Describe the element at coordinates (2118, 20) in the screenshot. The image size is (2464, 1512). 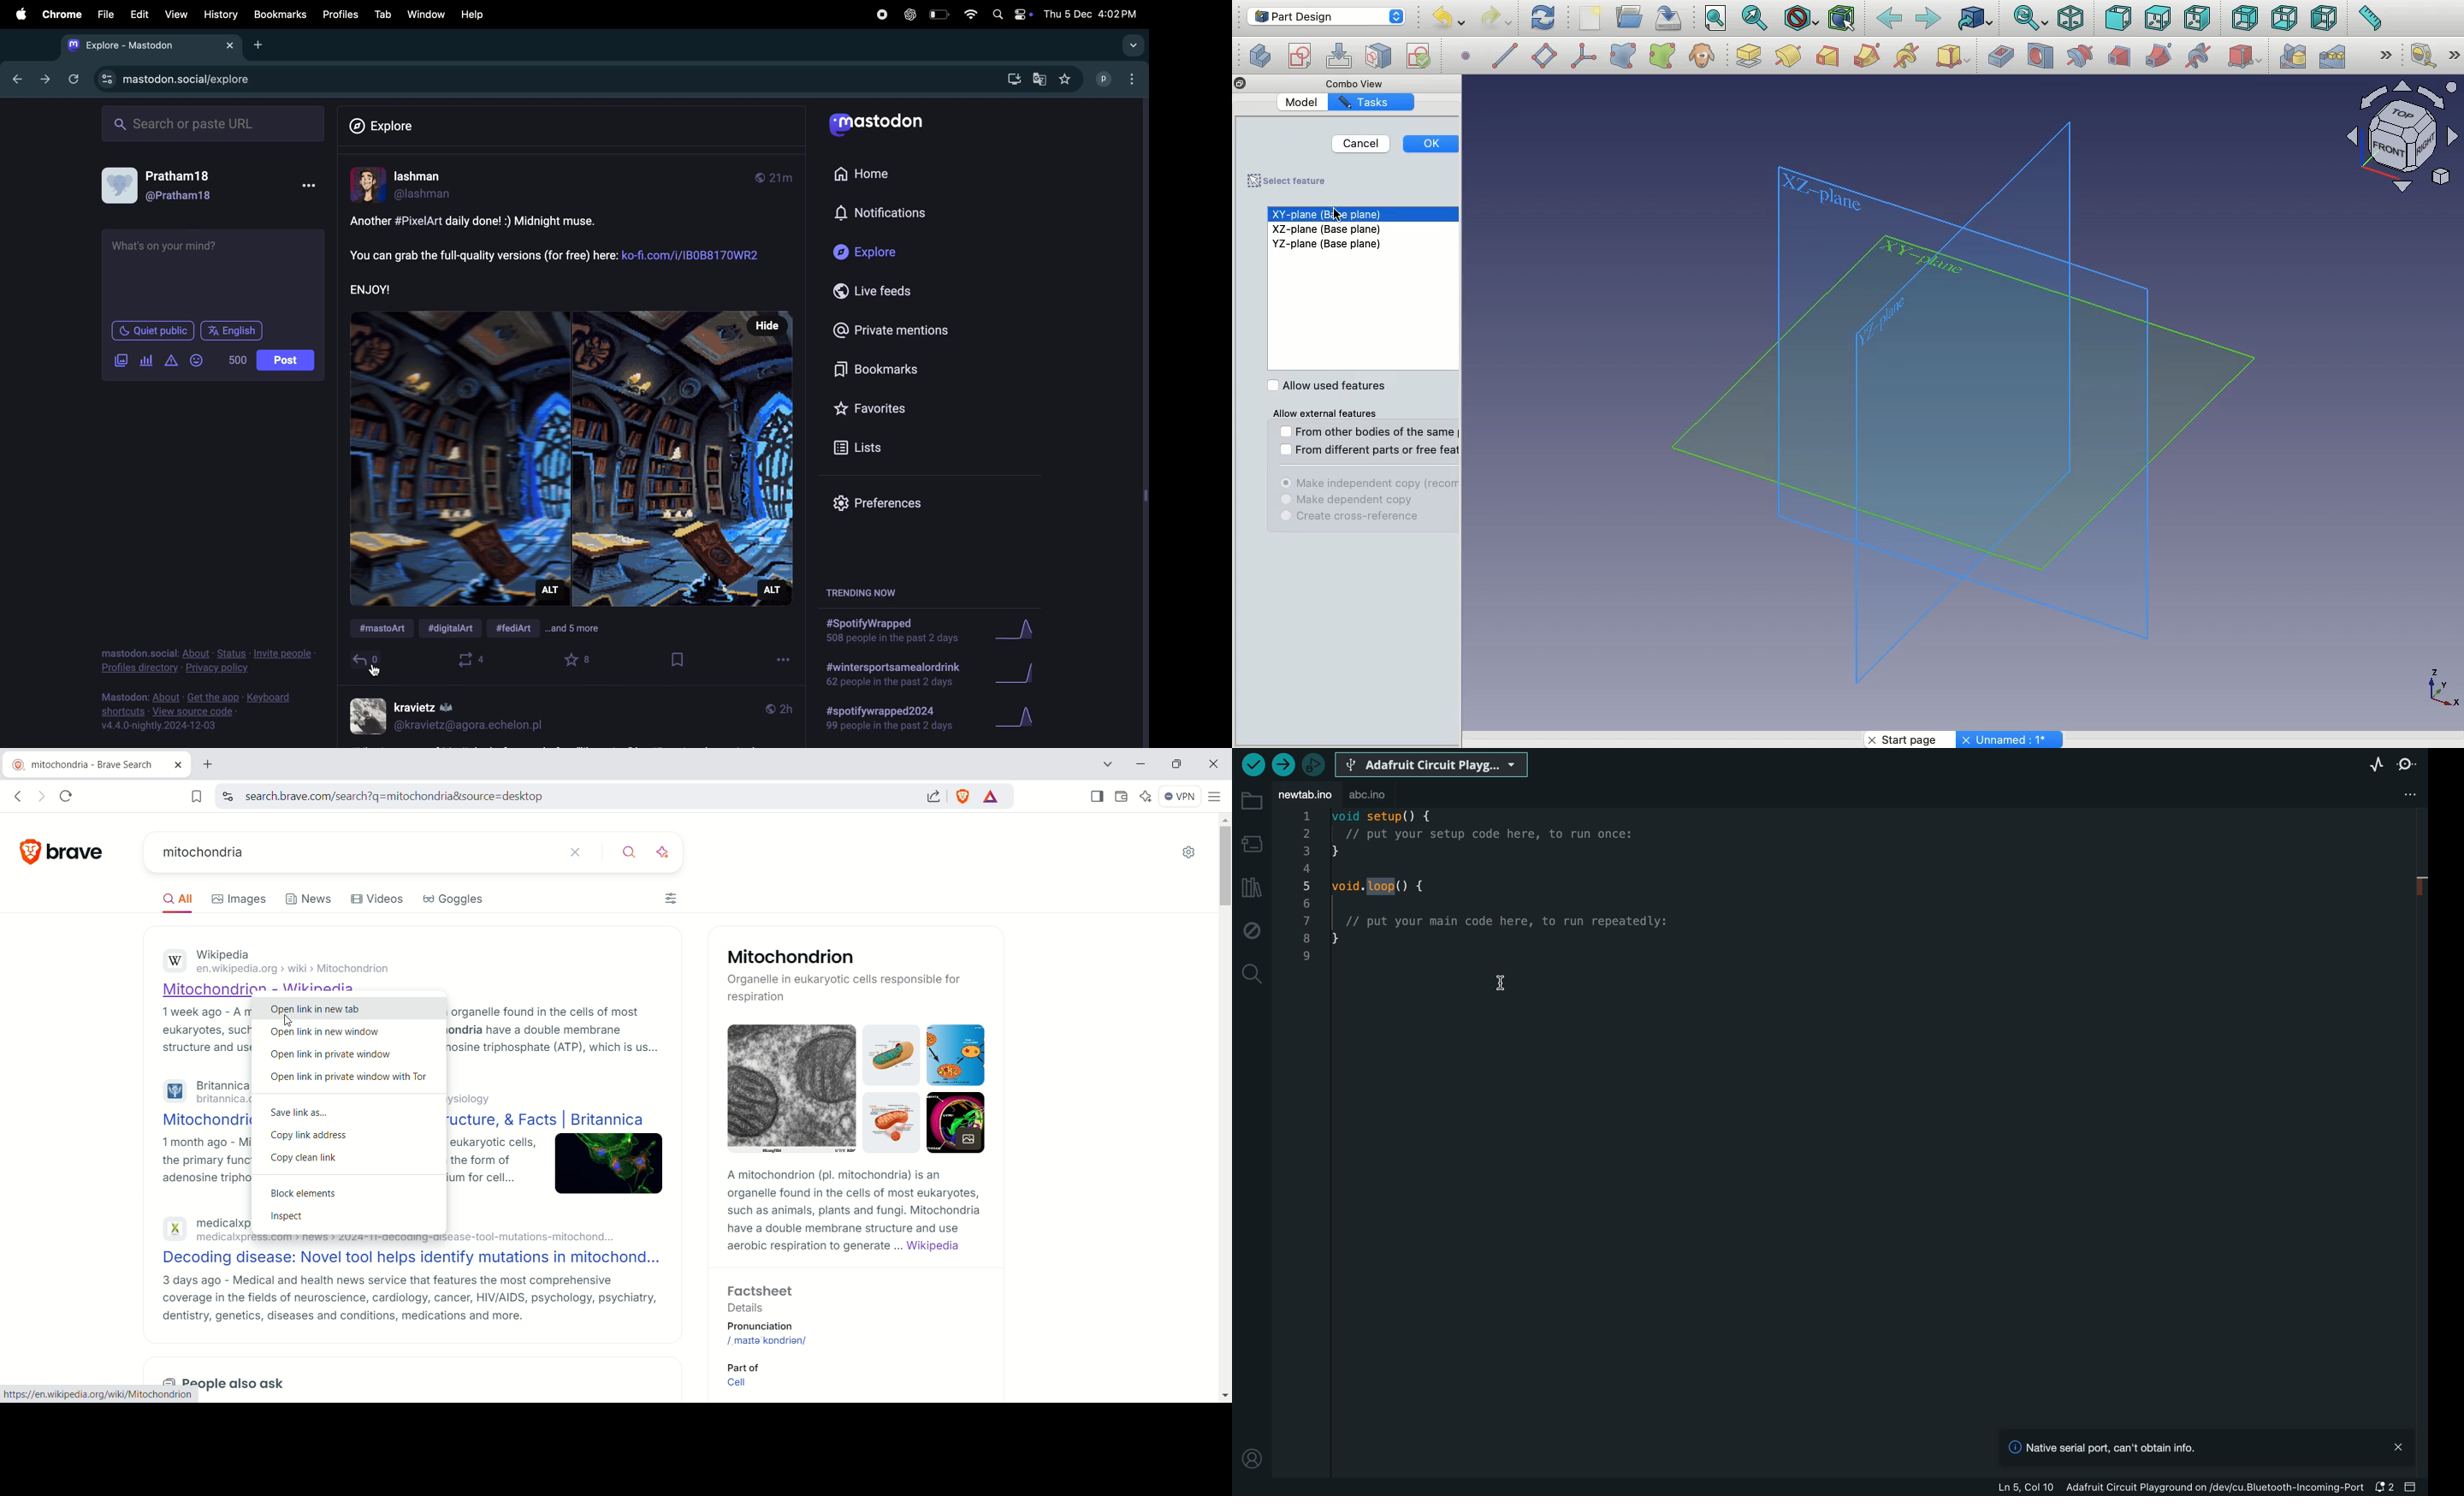
I see `Front` at that location.